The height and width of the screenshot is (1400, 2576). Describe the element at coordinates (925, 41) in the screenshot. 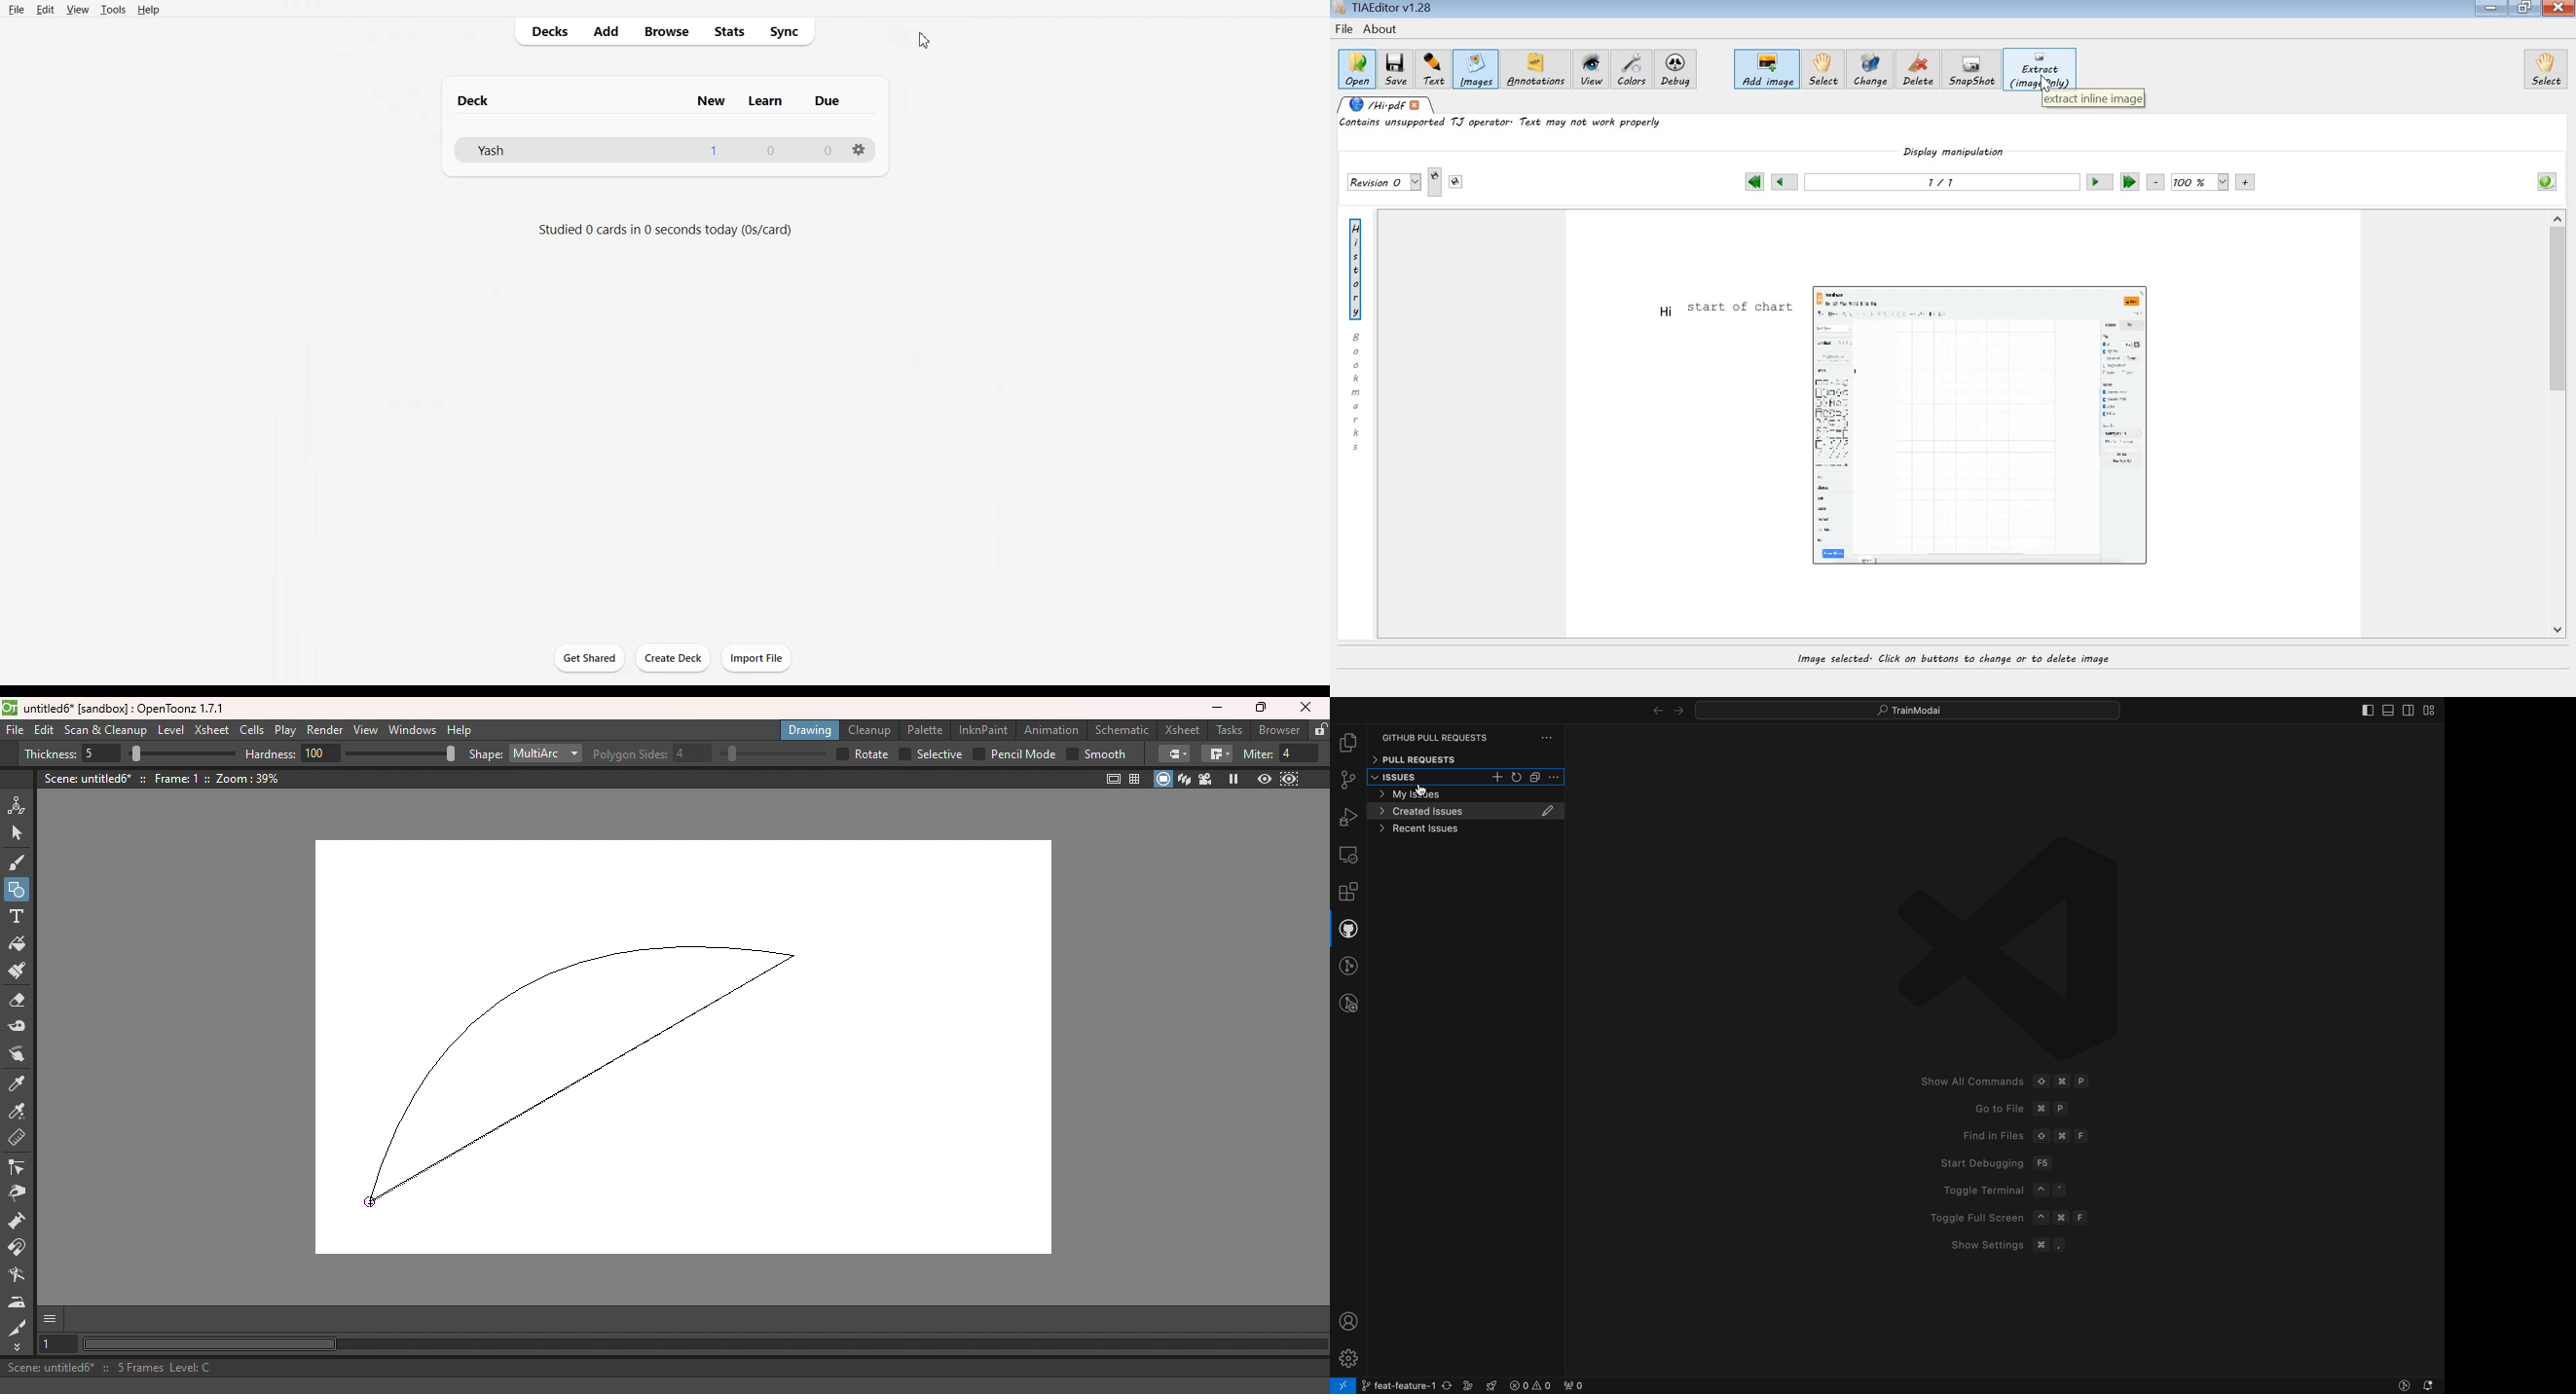

I see `Cursor` at that location.